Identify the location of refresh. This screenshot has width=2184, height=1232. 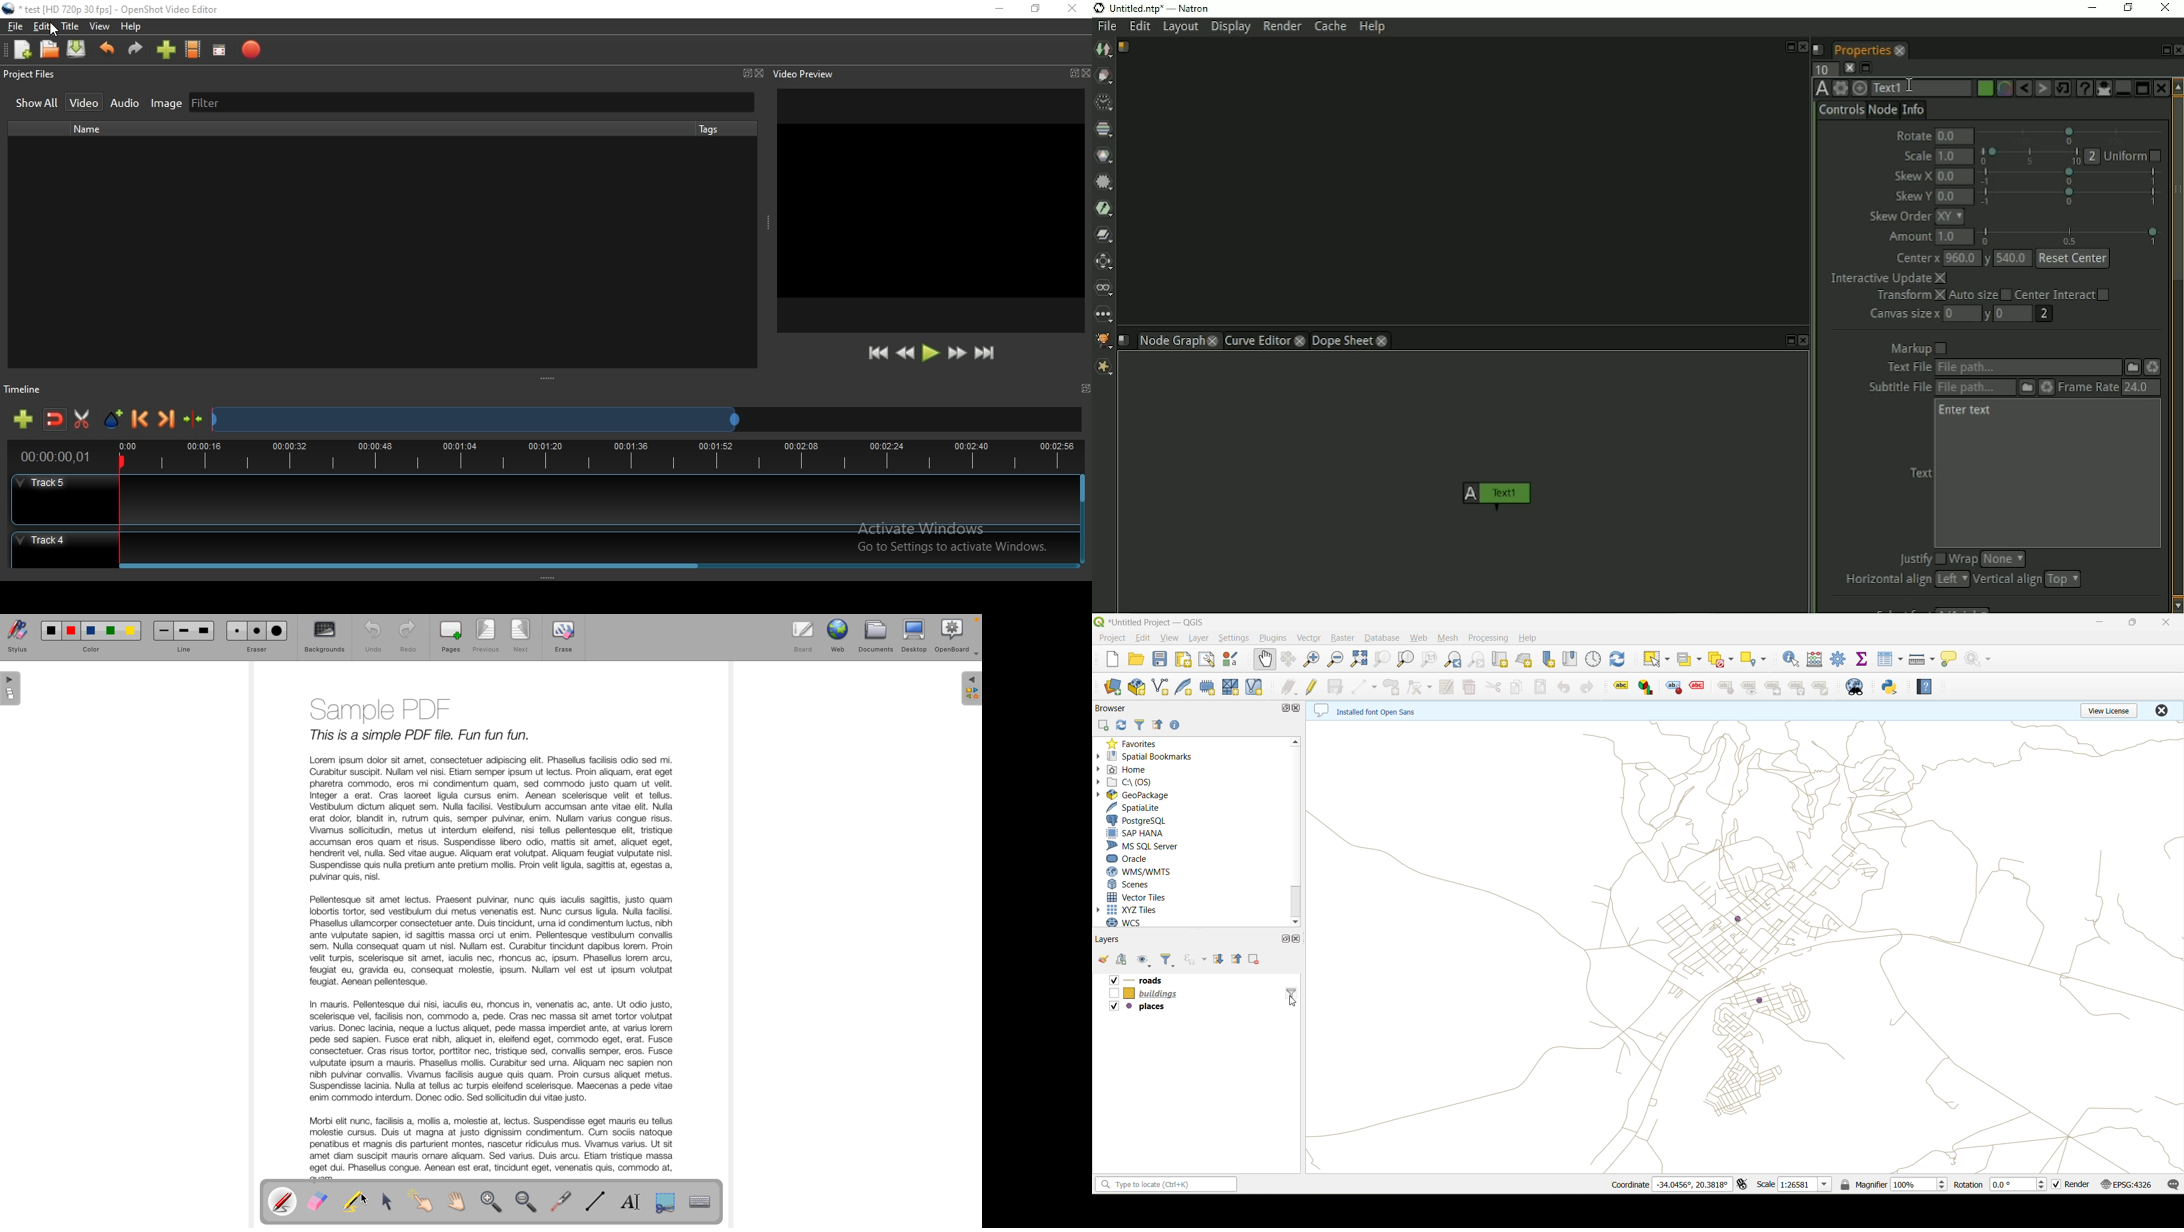
(1123, 723).